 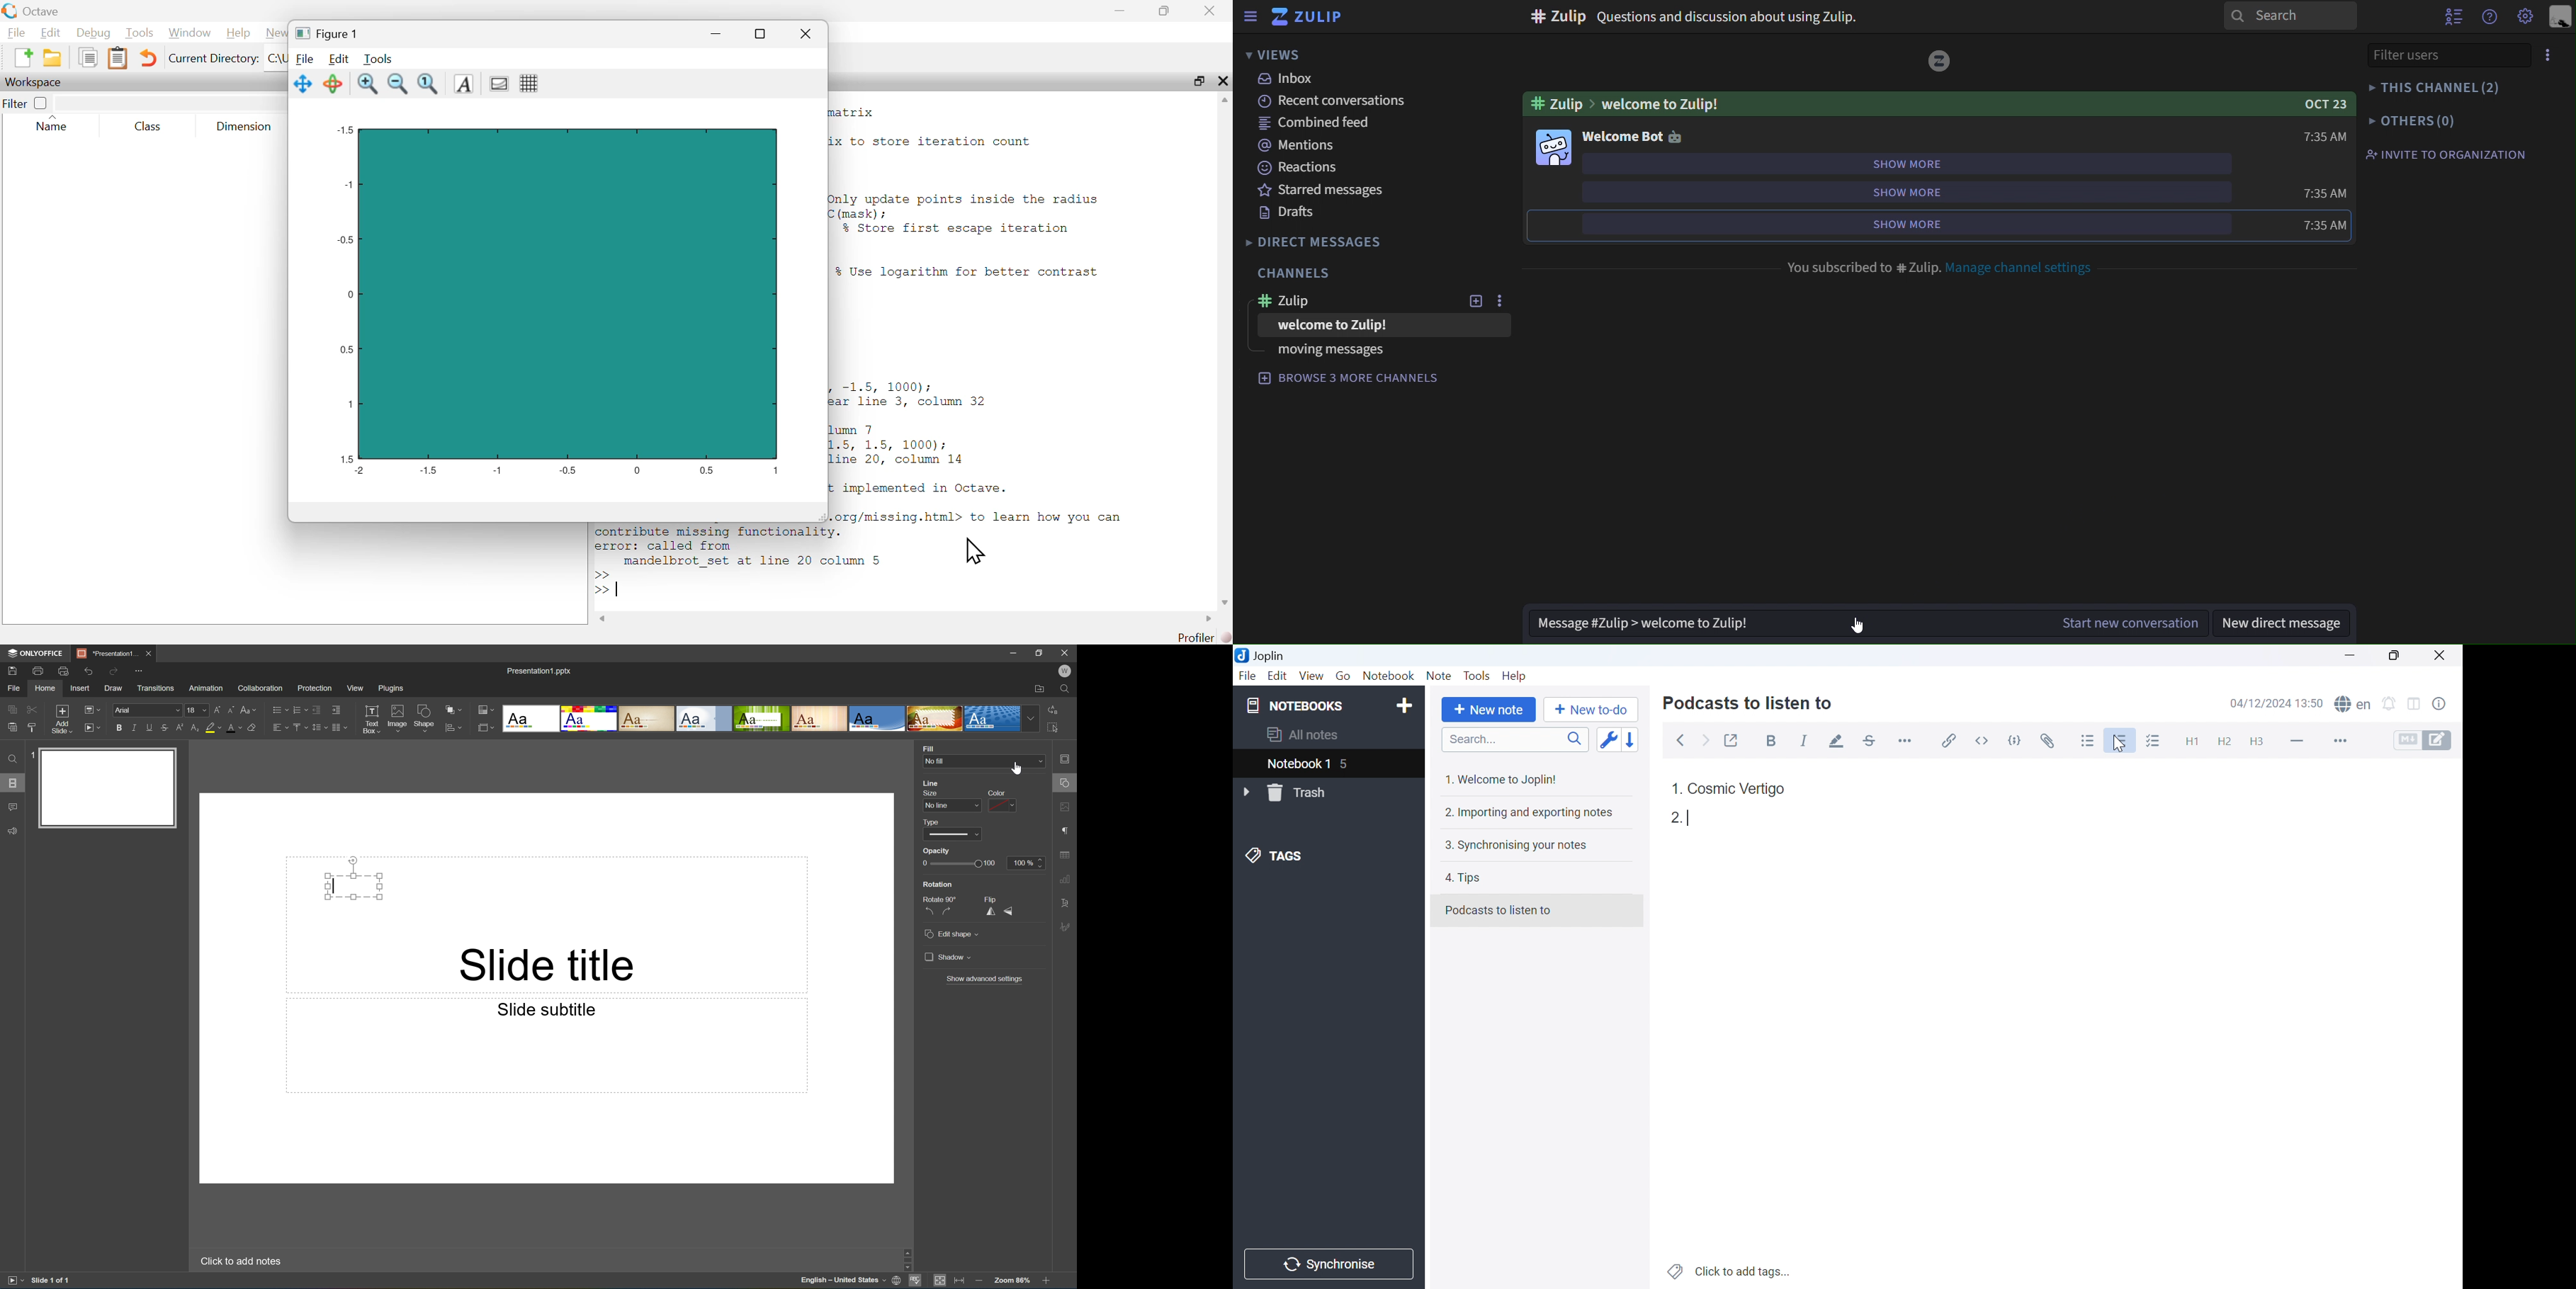 I want to click on Rotation, so click(x=939, y=884).